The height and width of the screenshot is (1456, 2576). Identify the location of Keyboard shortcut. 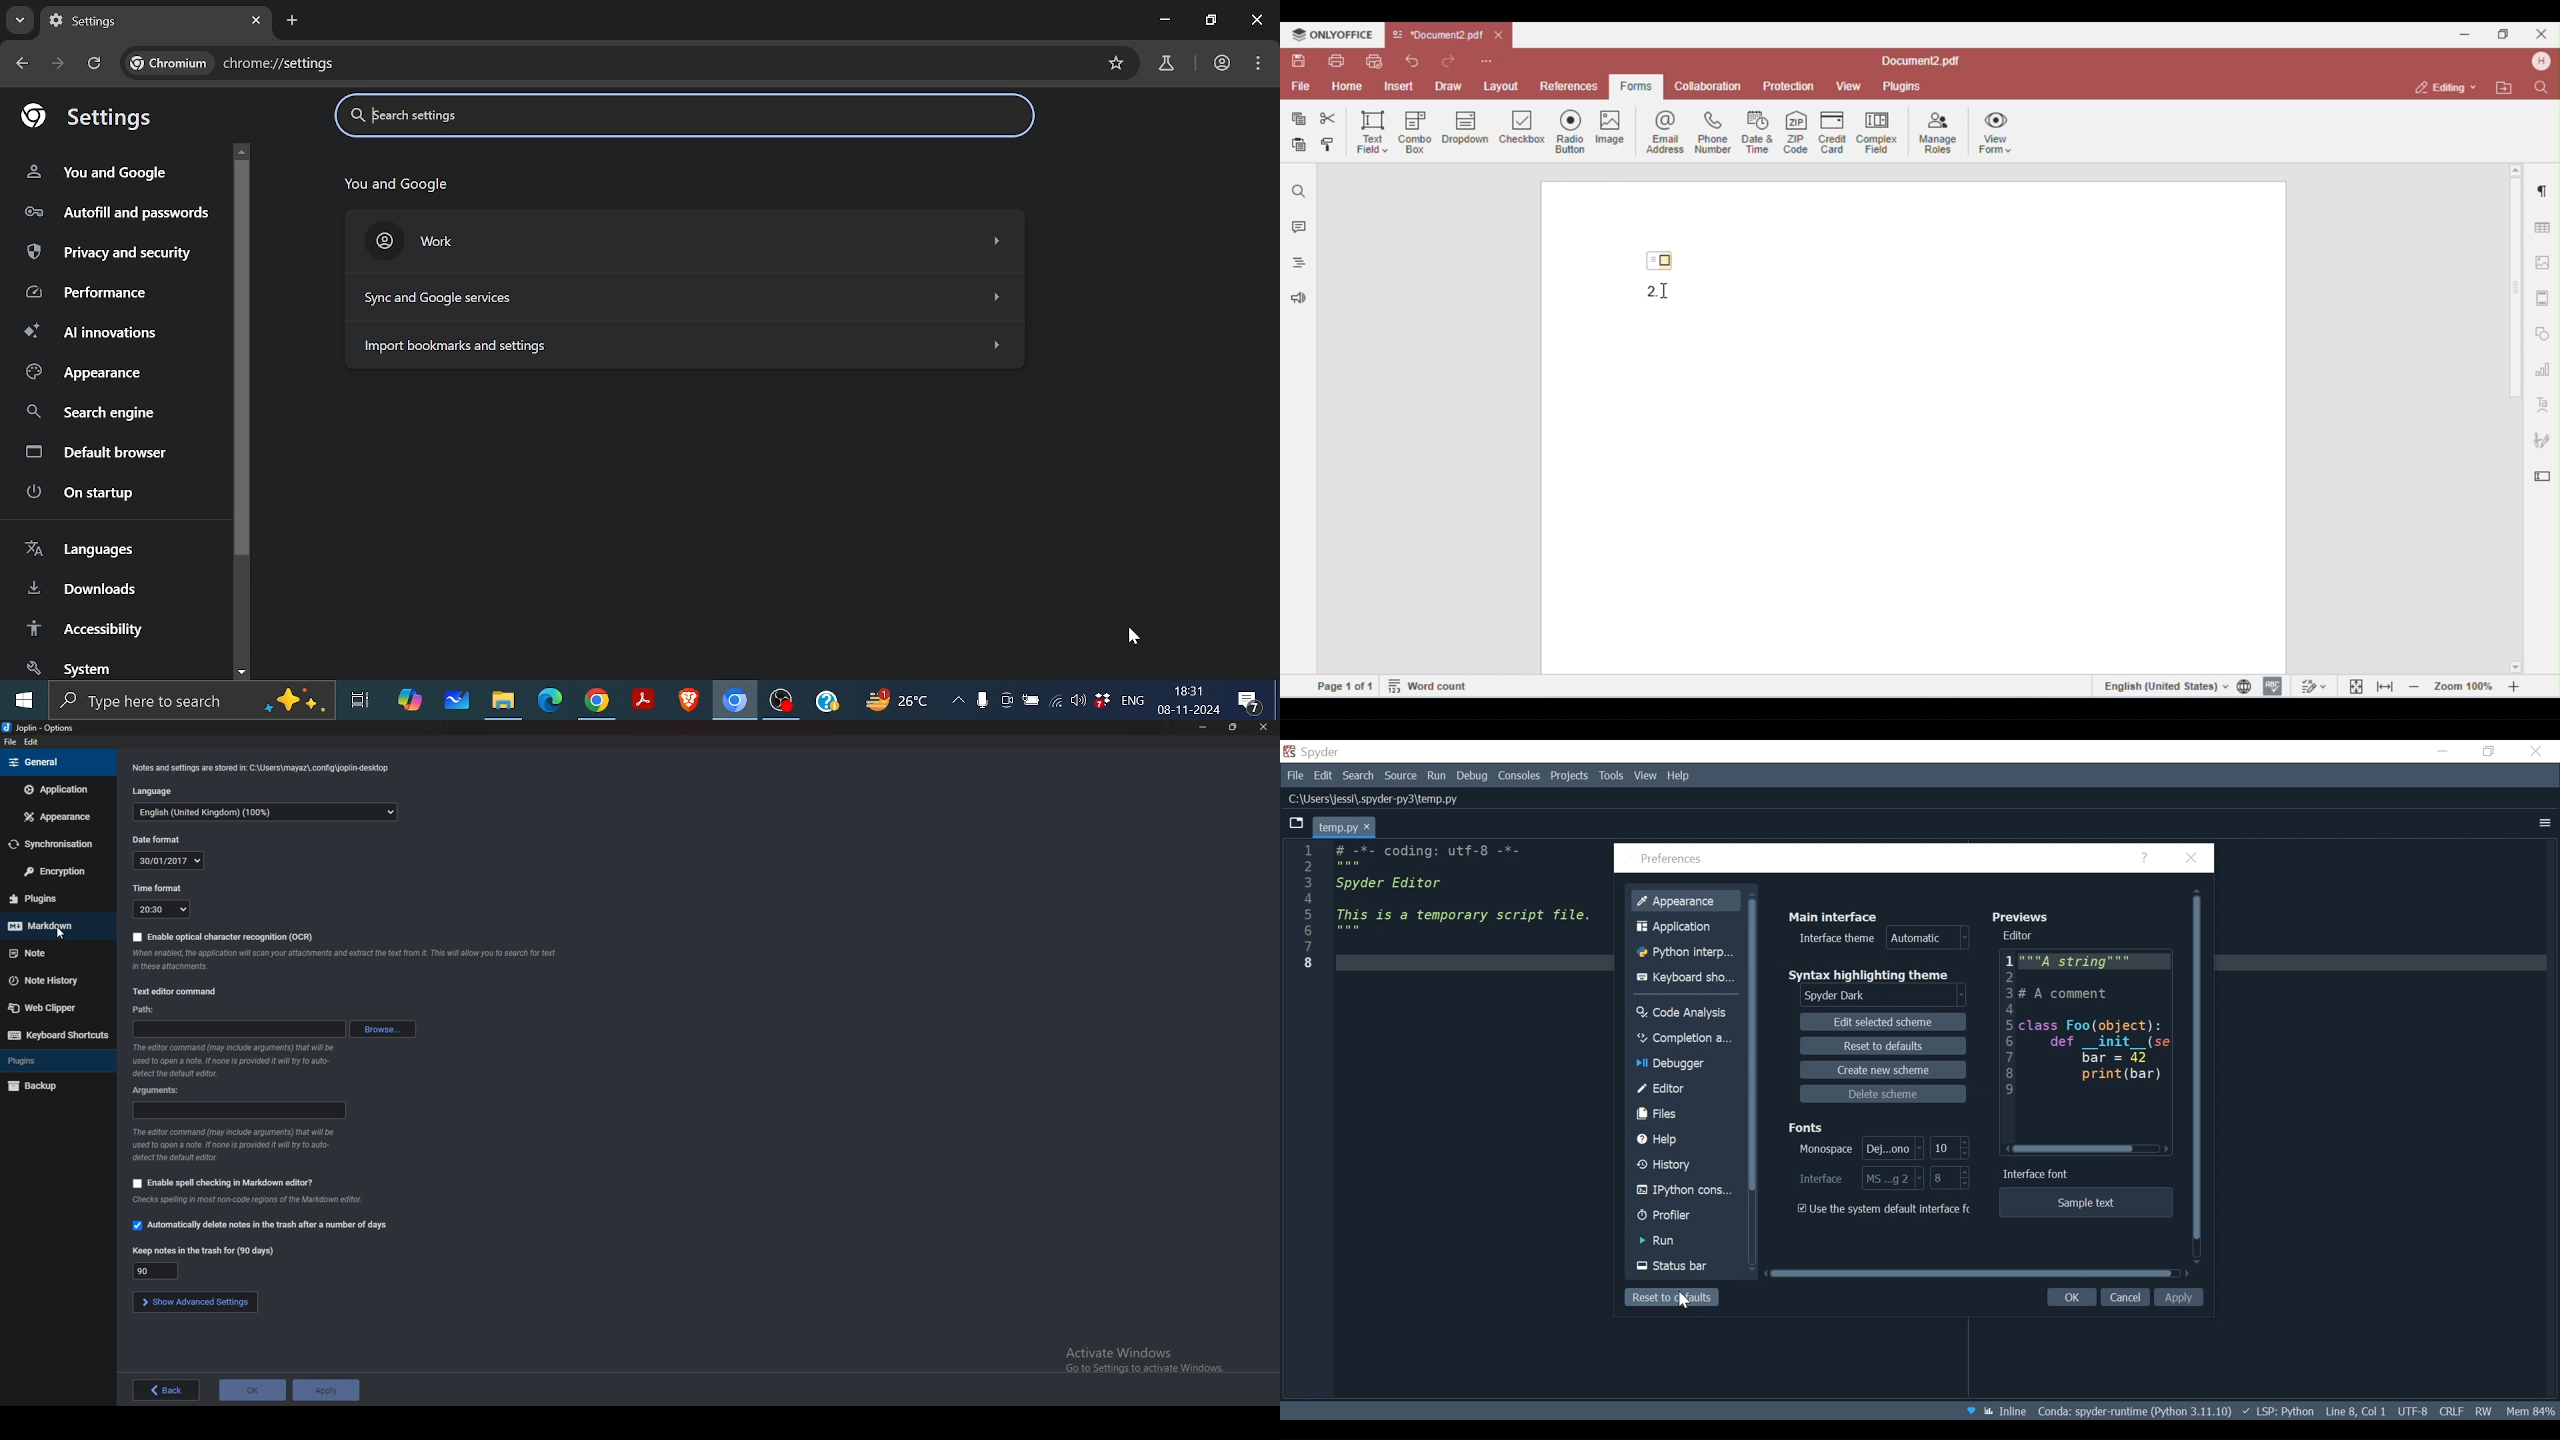
(57, 1036).